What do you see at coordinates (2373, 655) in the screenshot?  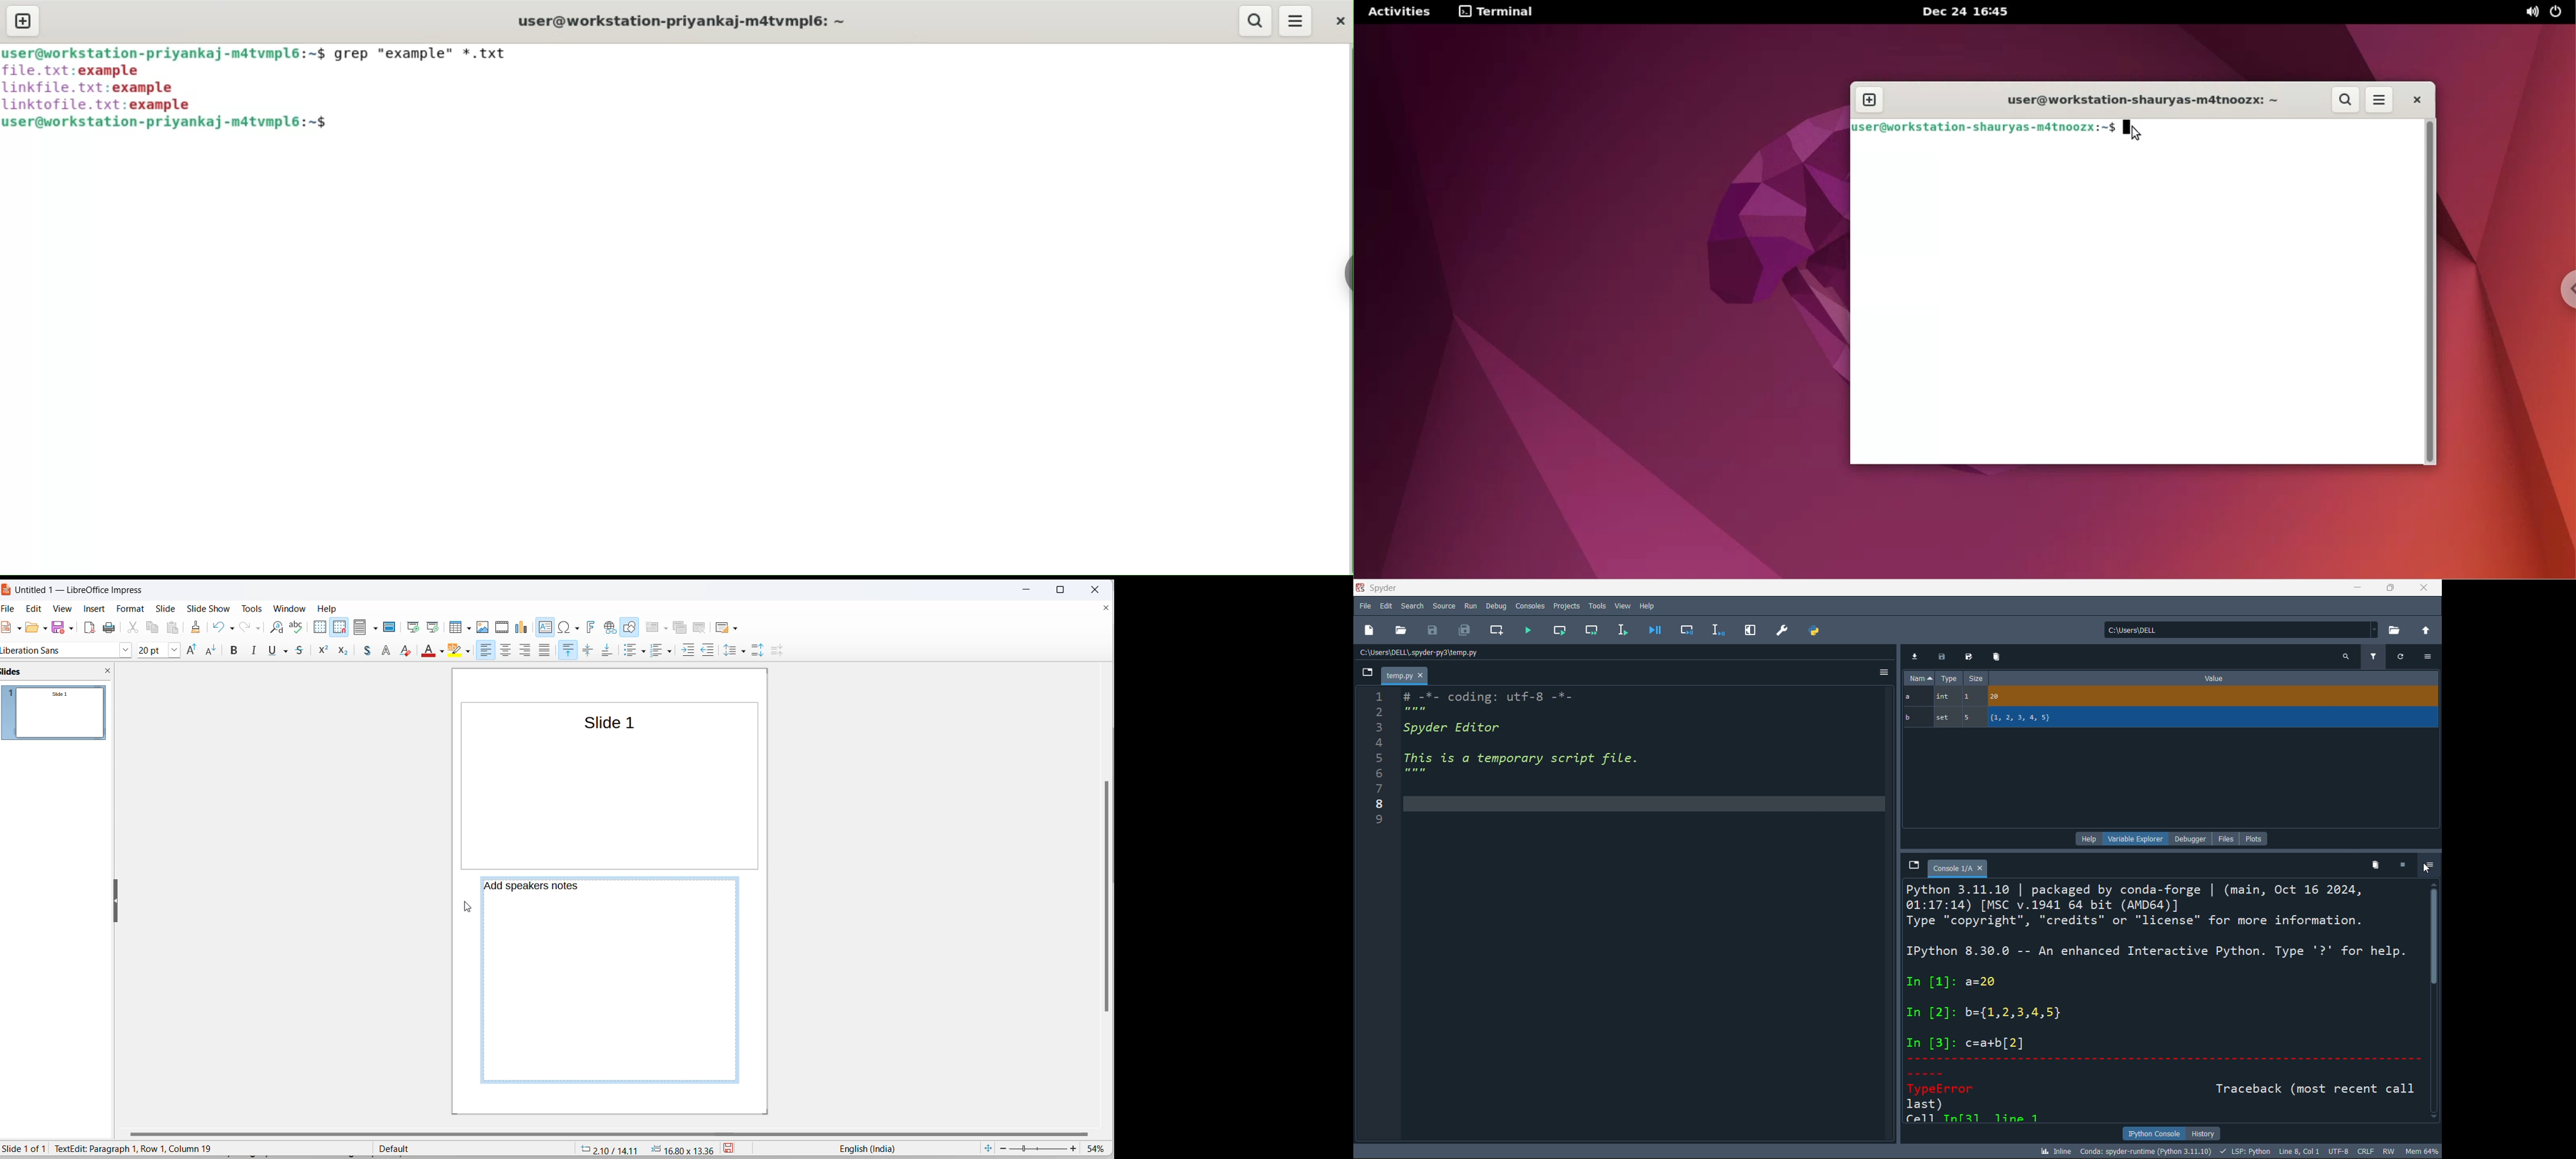 I see `filter` at bounding box center [2373, 655].